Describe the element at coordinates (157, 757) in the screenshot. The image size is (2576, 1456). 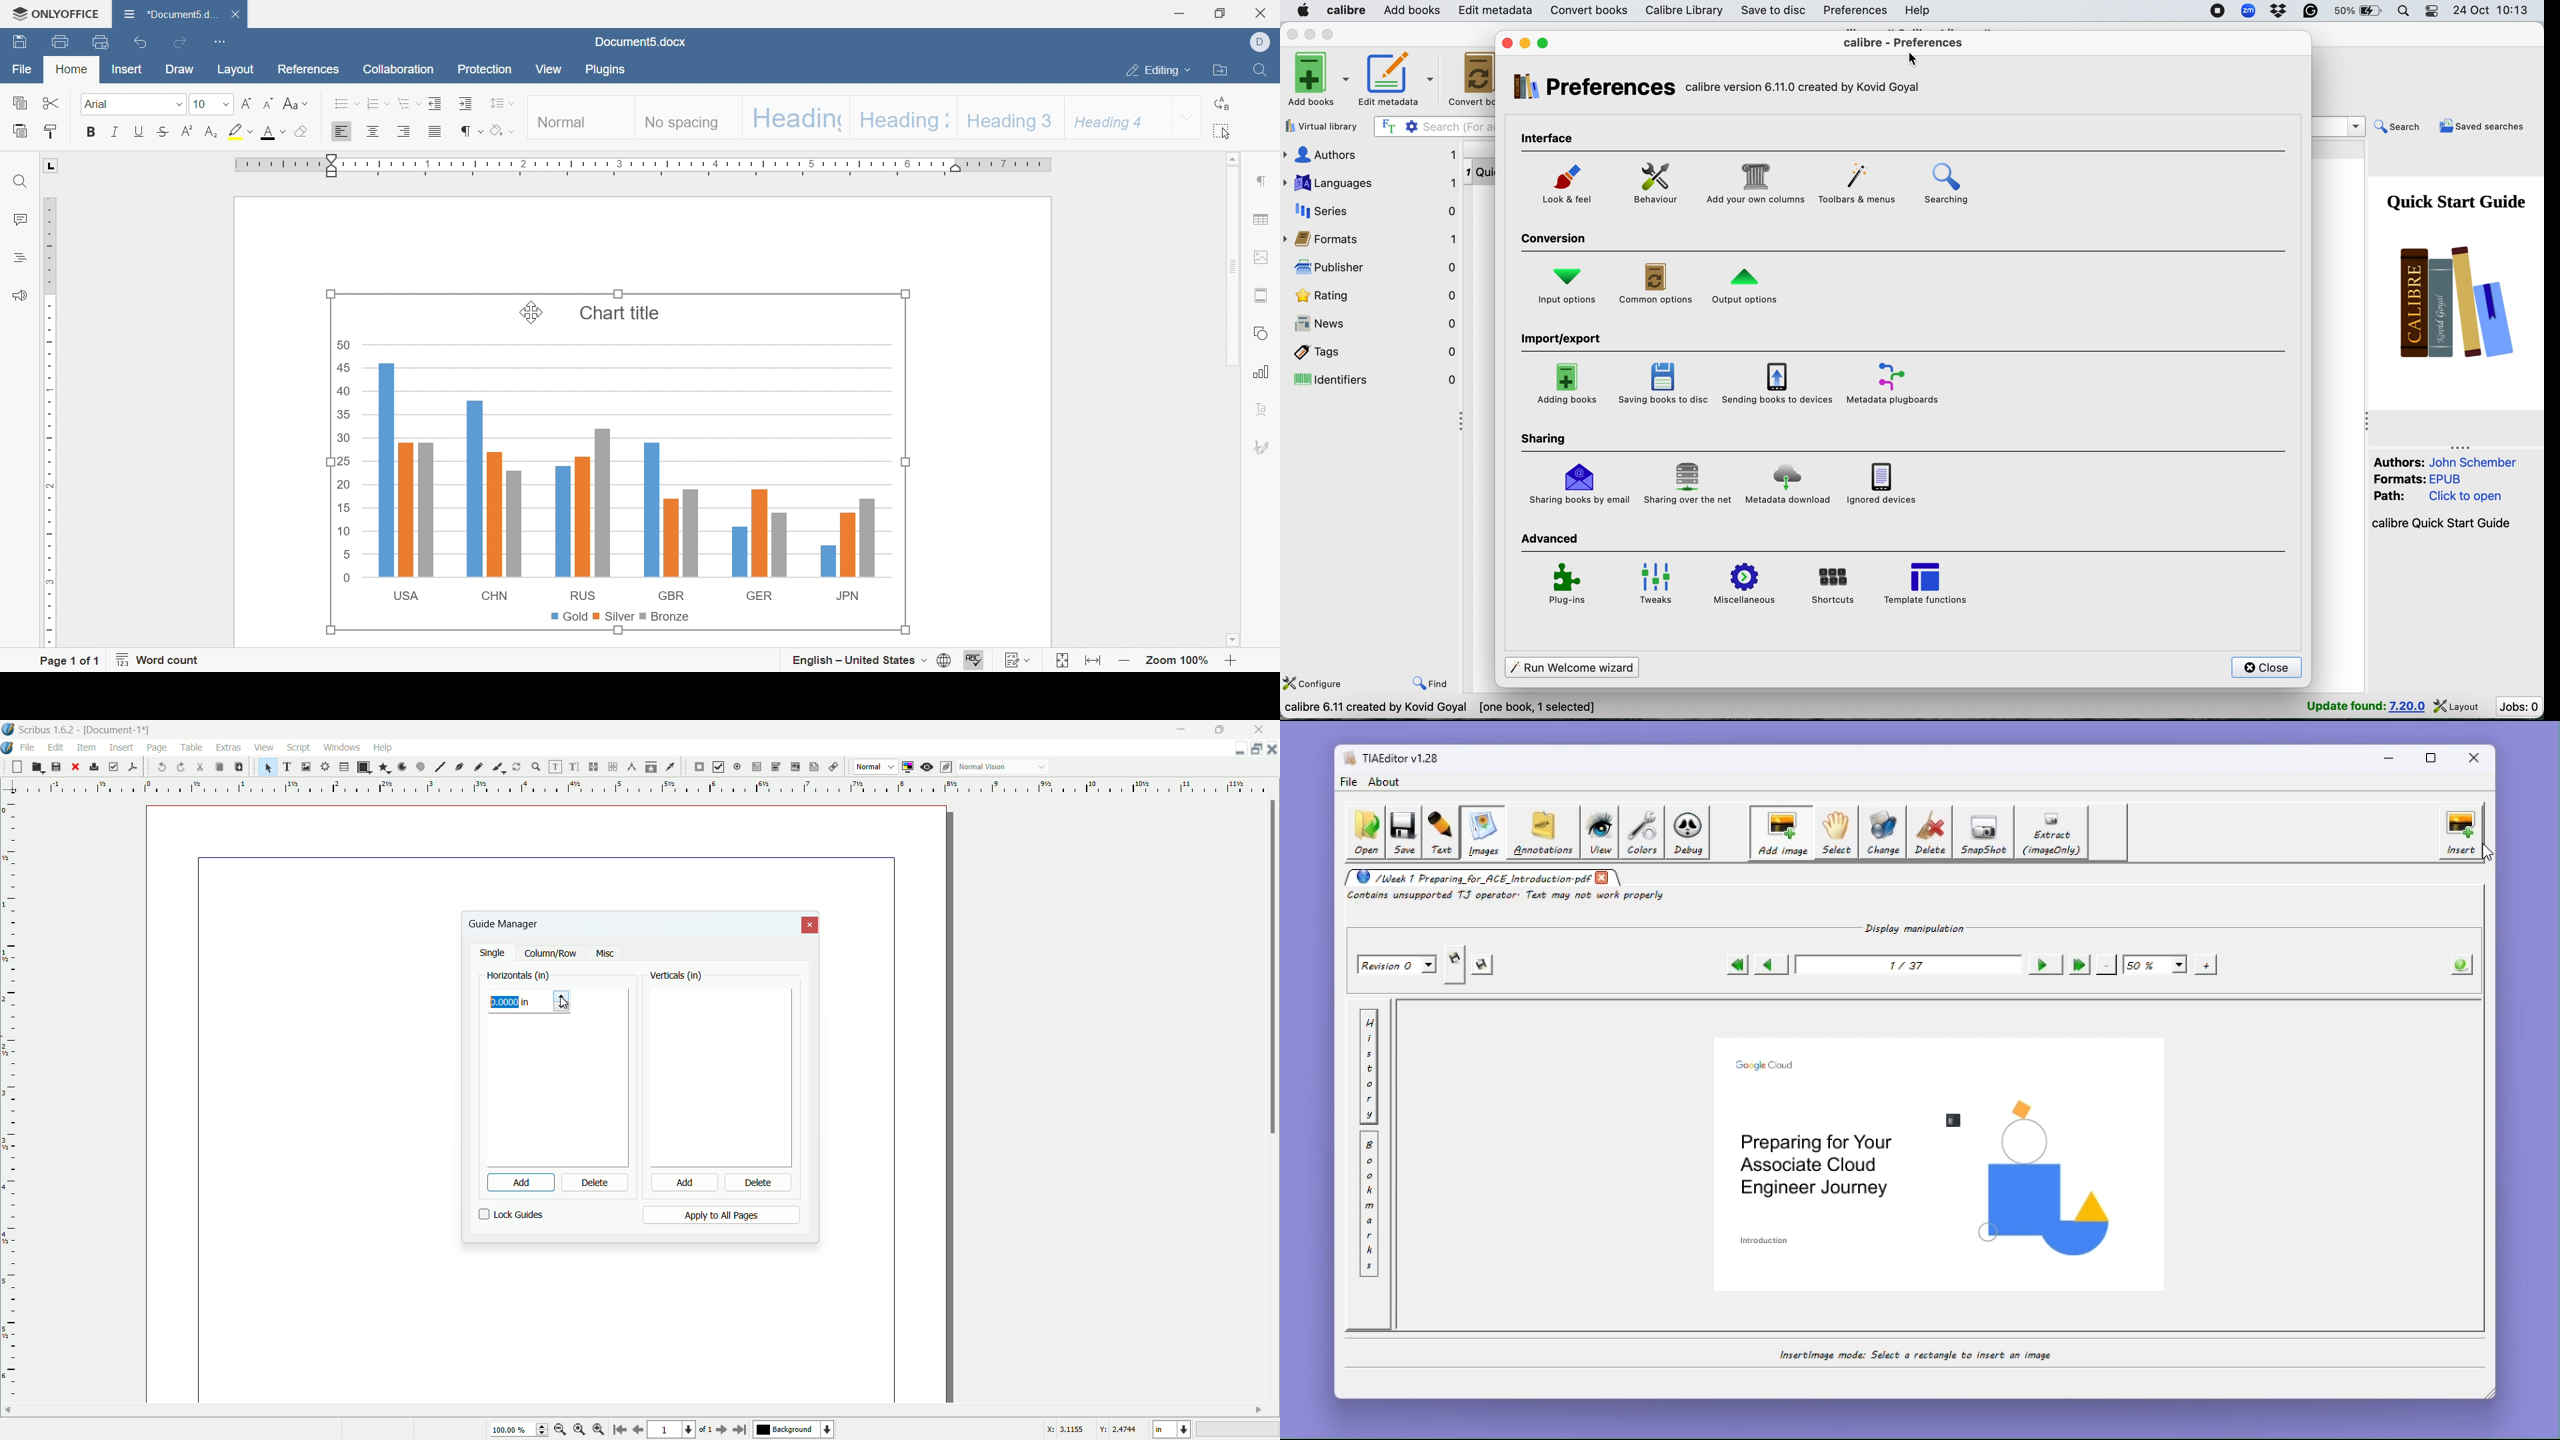
I see `cursor` at that location.